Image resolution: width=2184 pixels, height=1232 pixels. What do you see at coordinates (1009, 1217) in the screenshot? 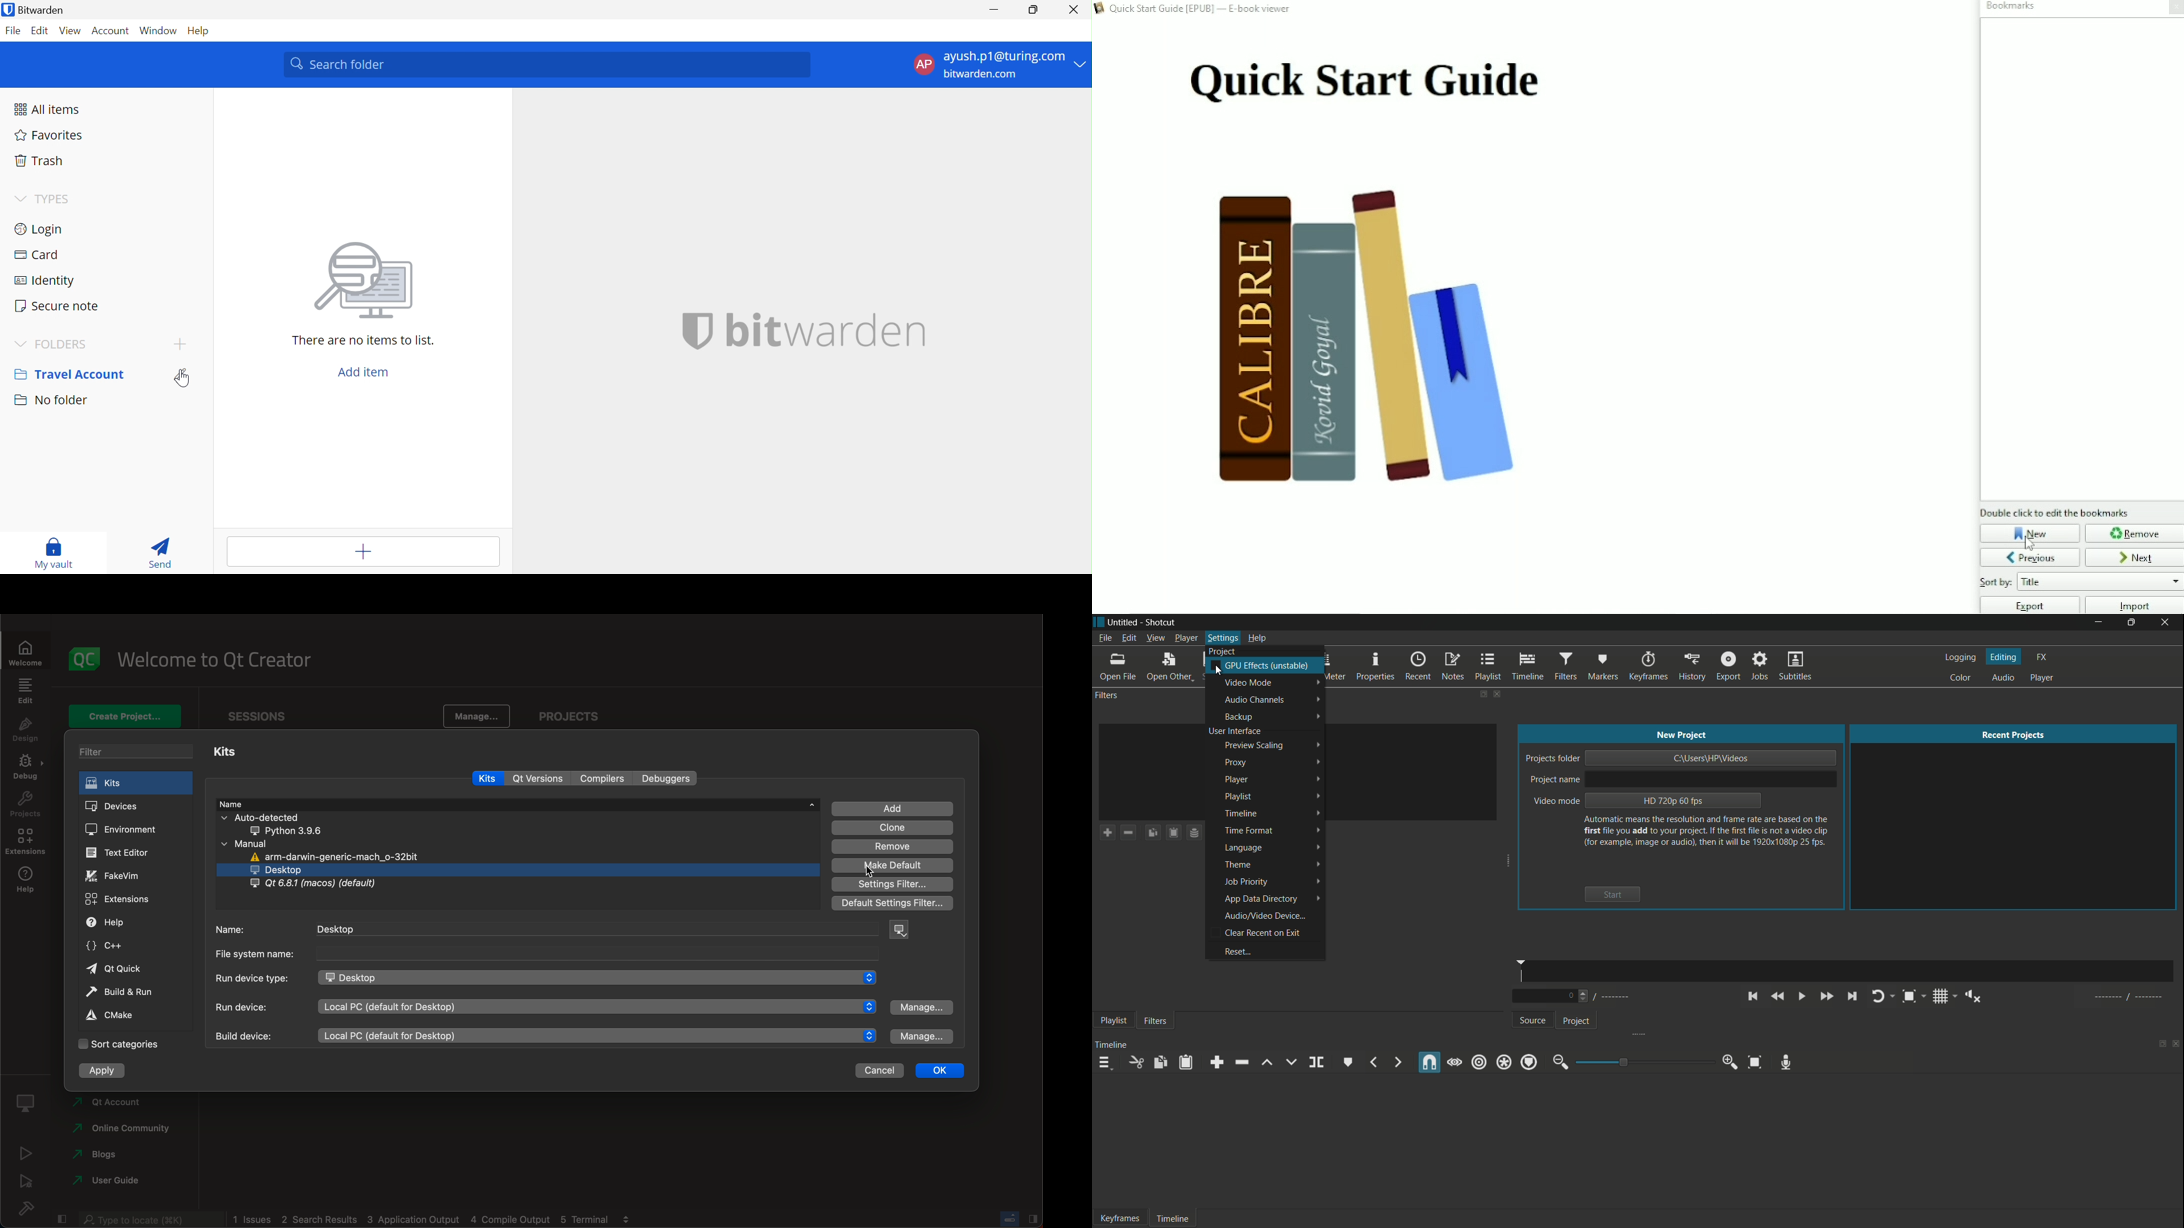
I see `Toggle progress bar` at bounding box center [1009, 1217].